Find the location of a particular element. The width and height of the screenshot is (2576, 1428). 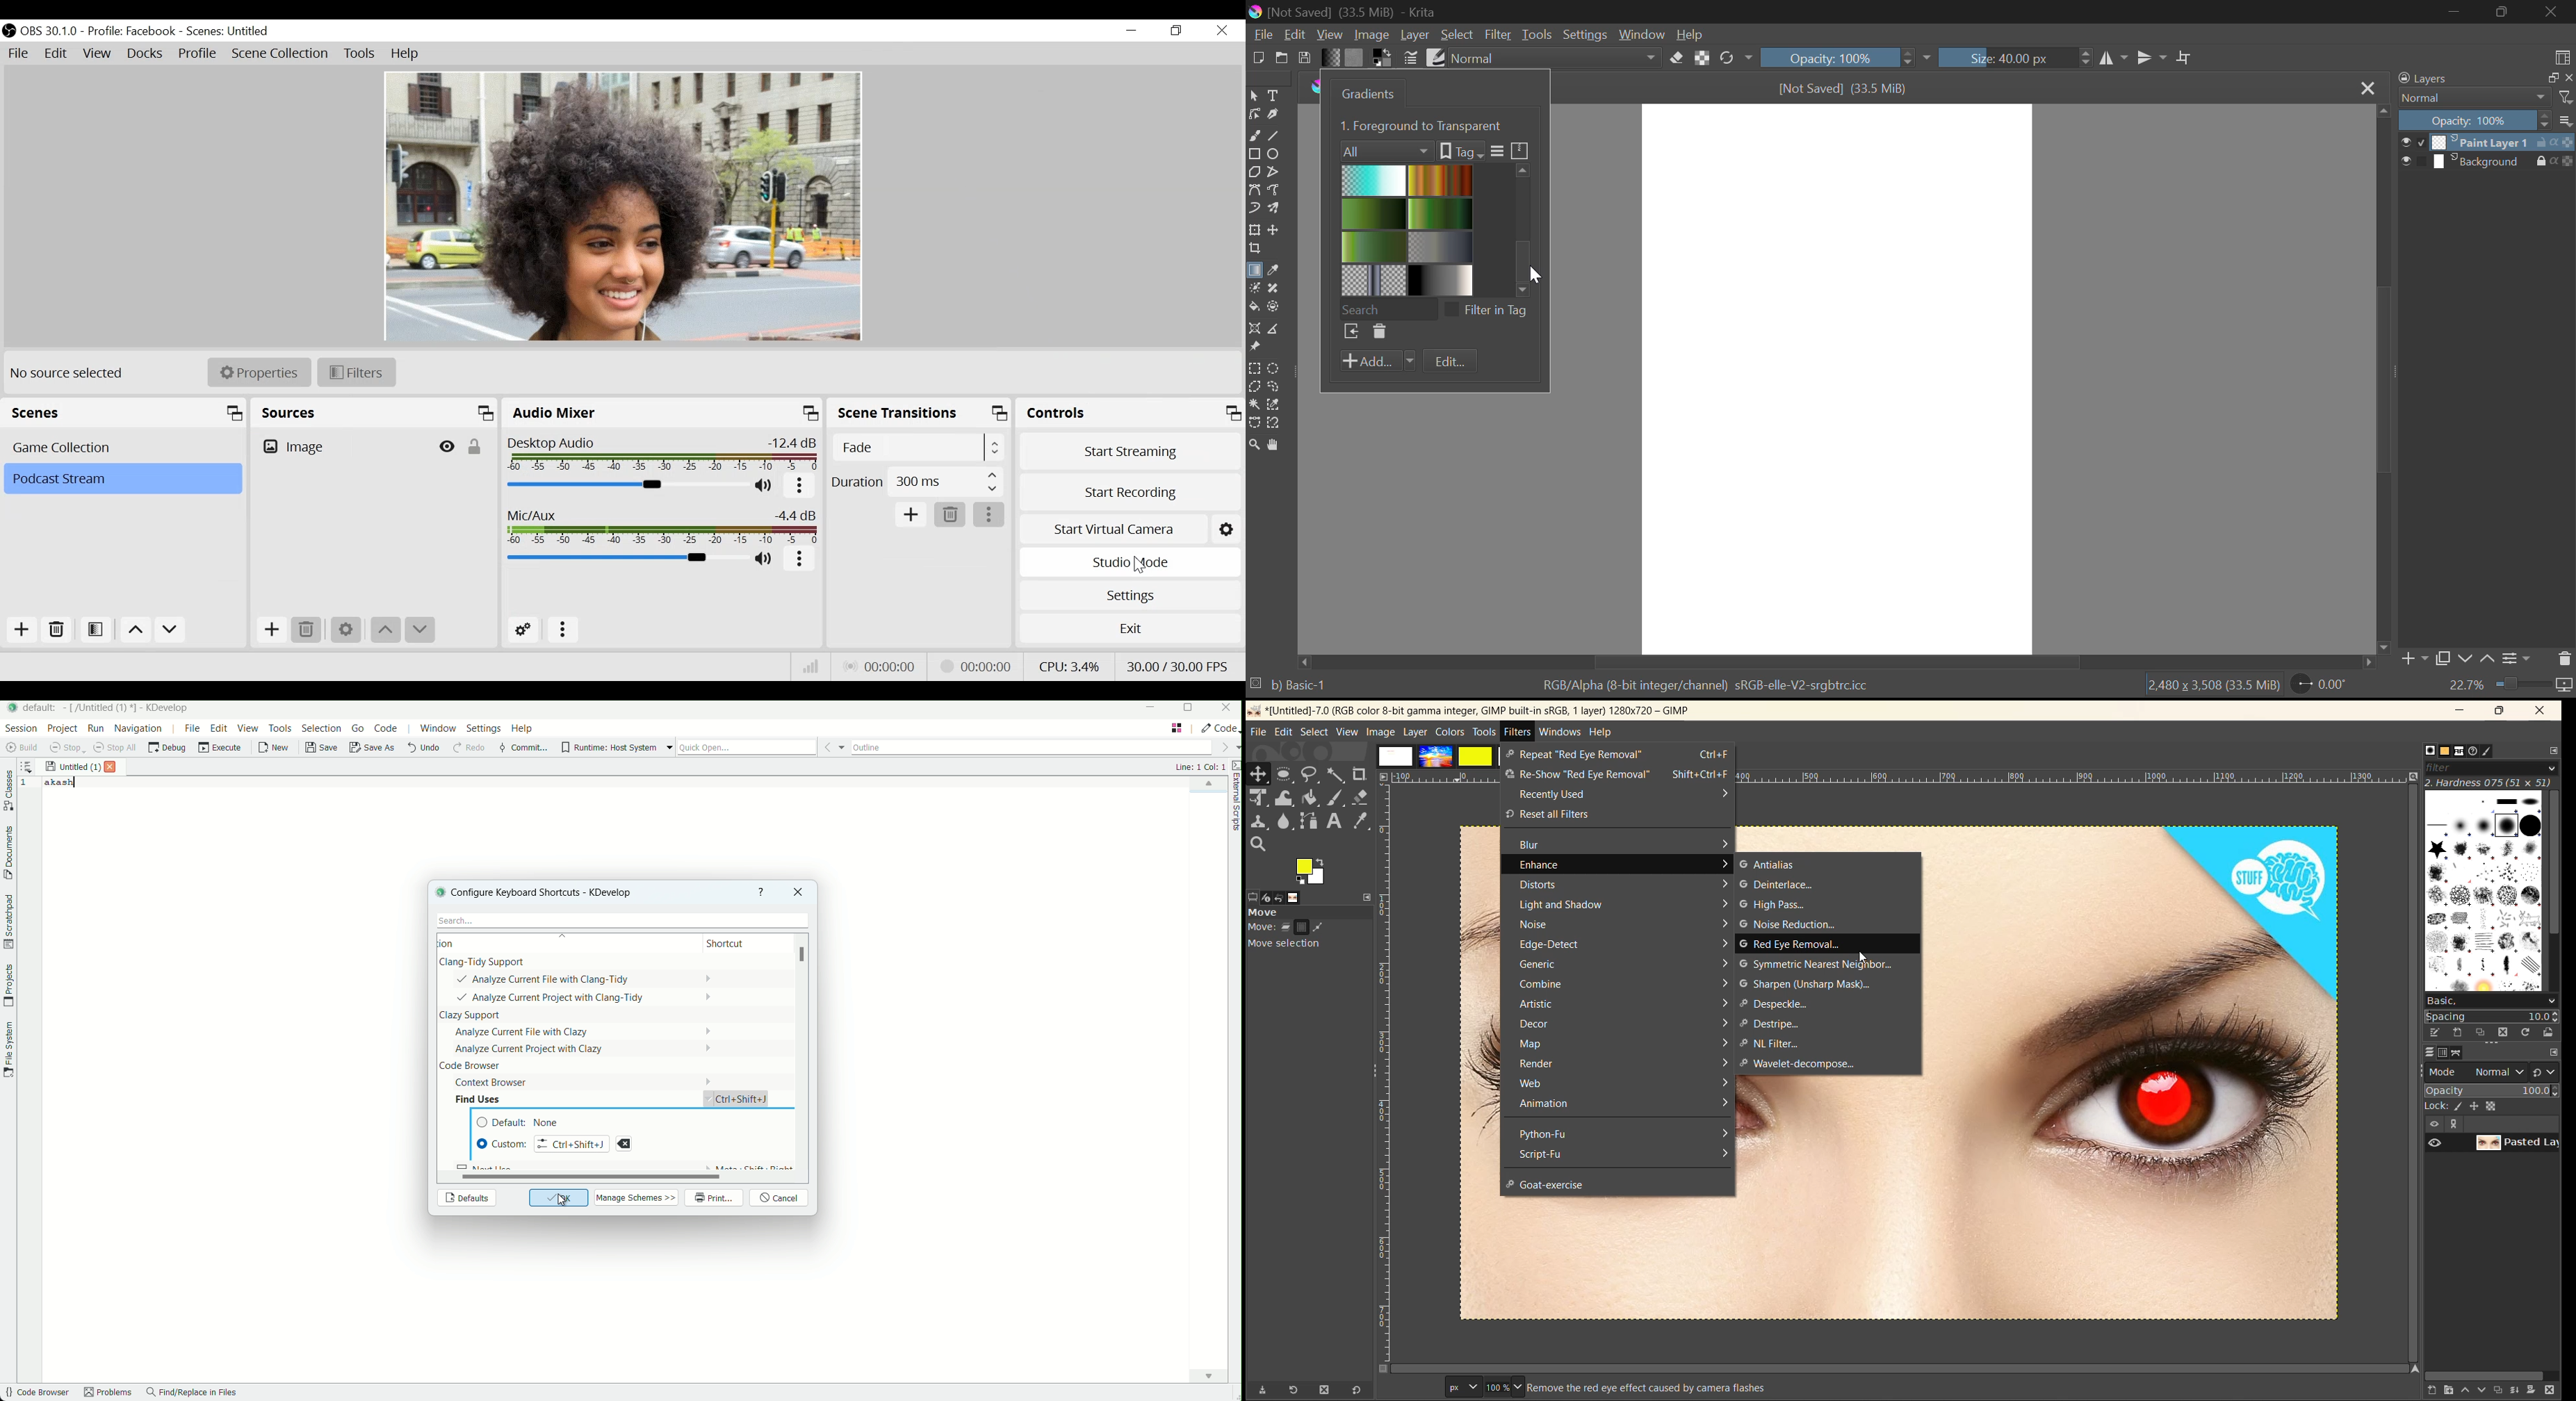

basic is located at coordinates (2493, 1002).